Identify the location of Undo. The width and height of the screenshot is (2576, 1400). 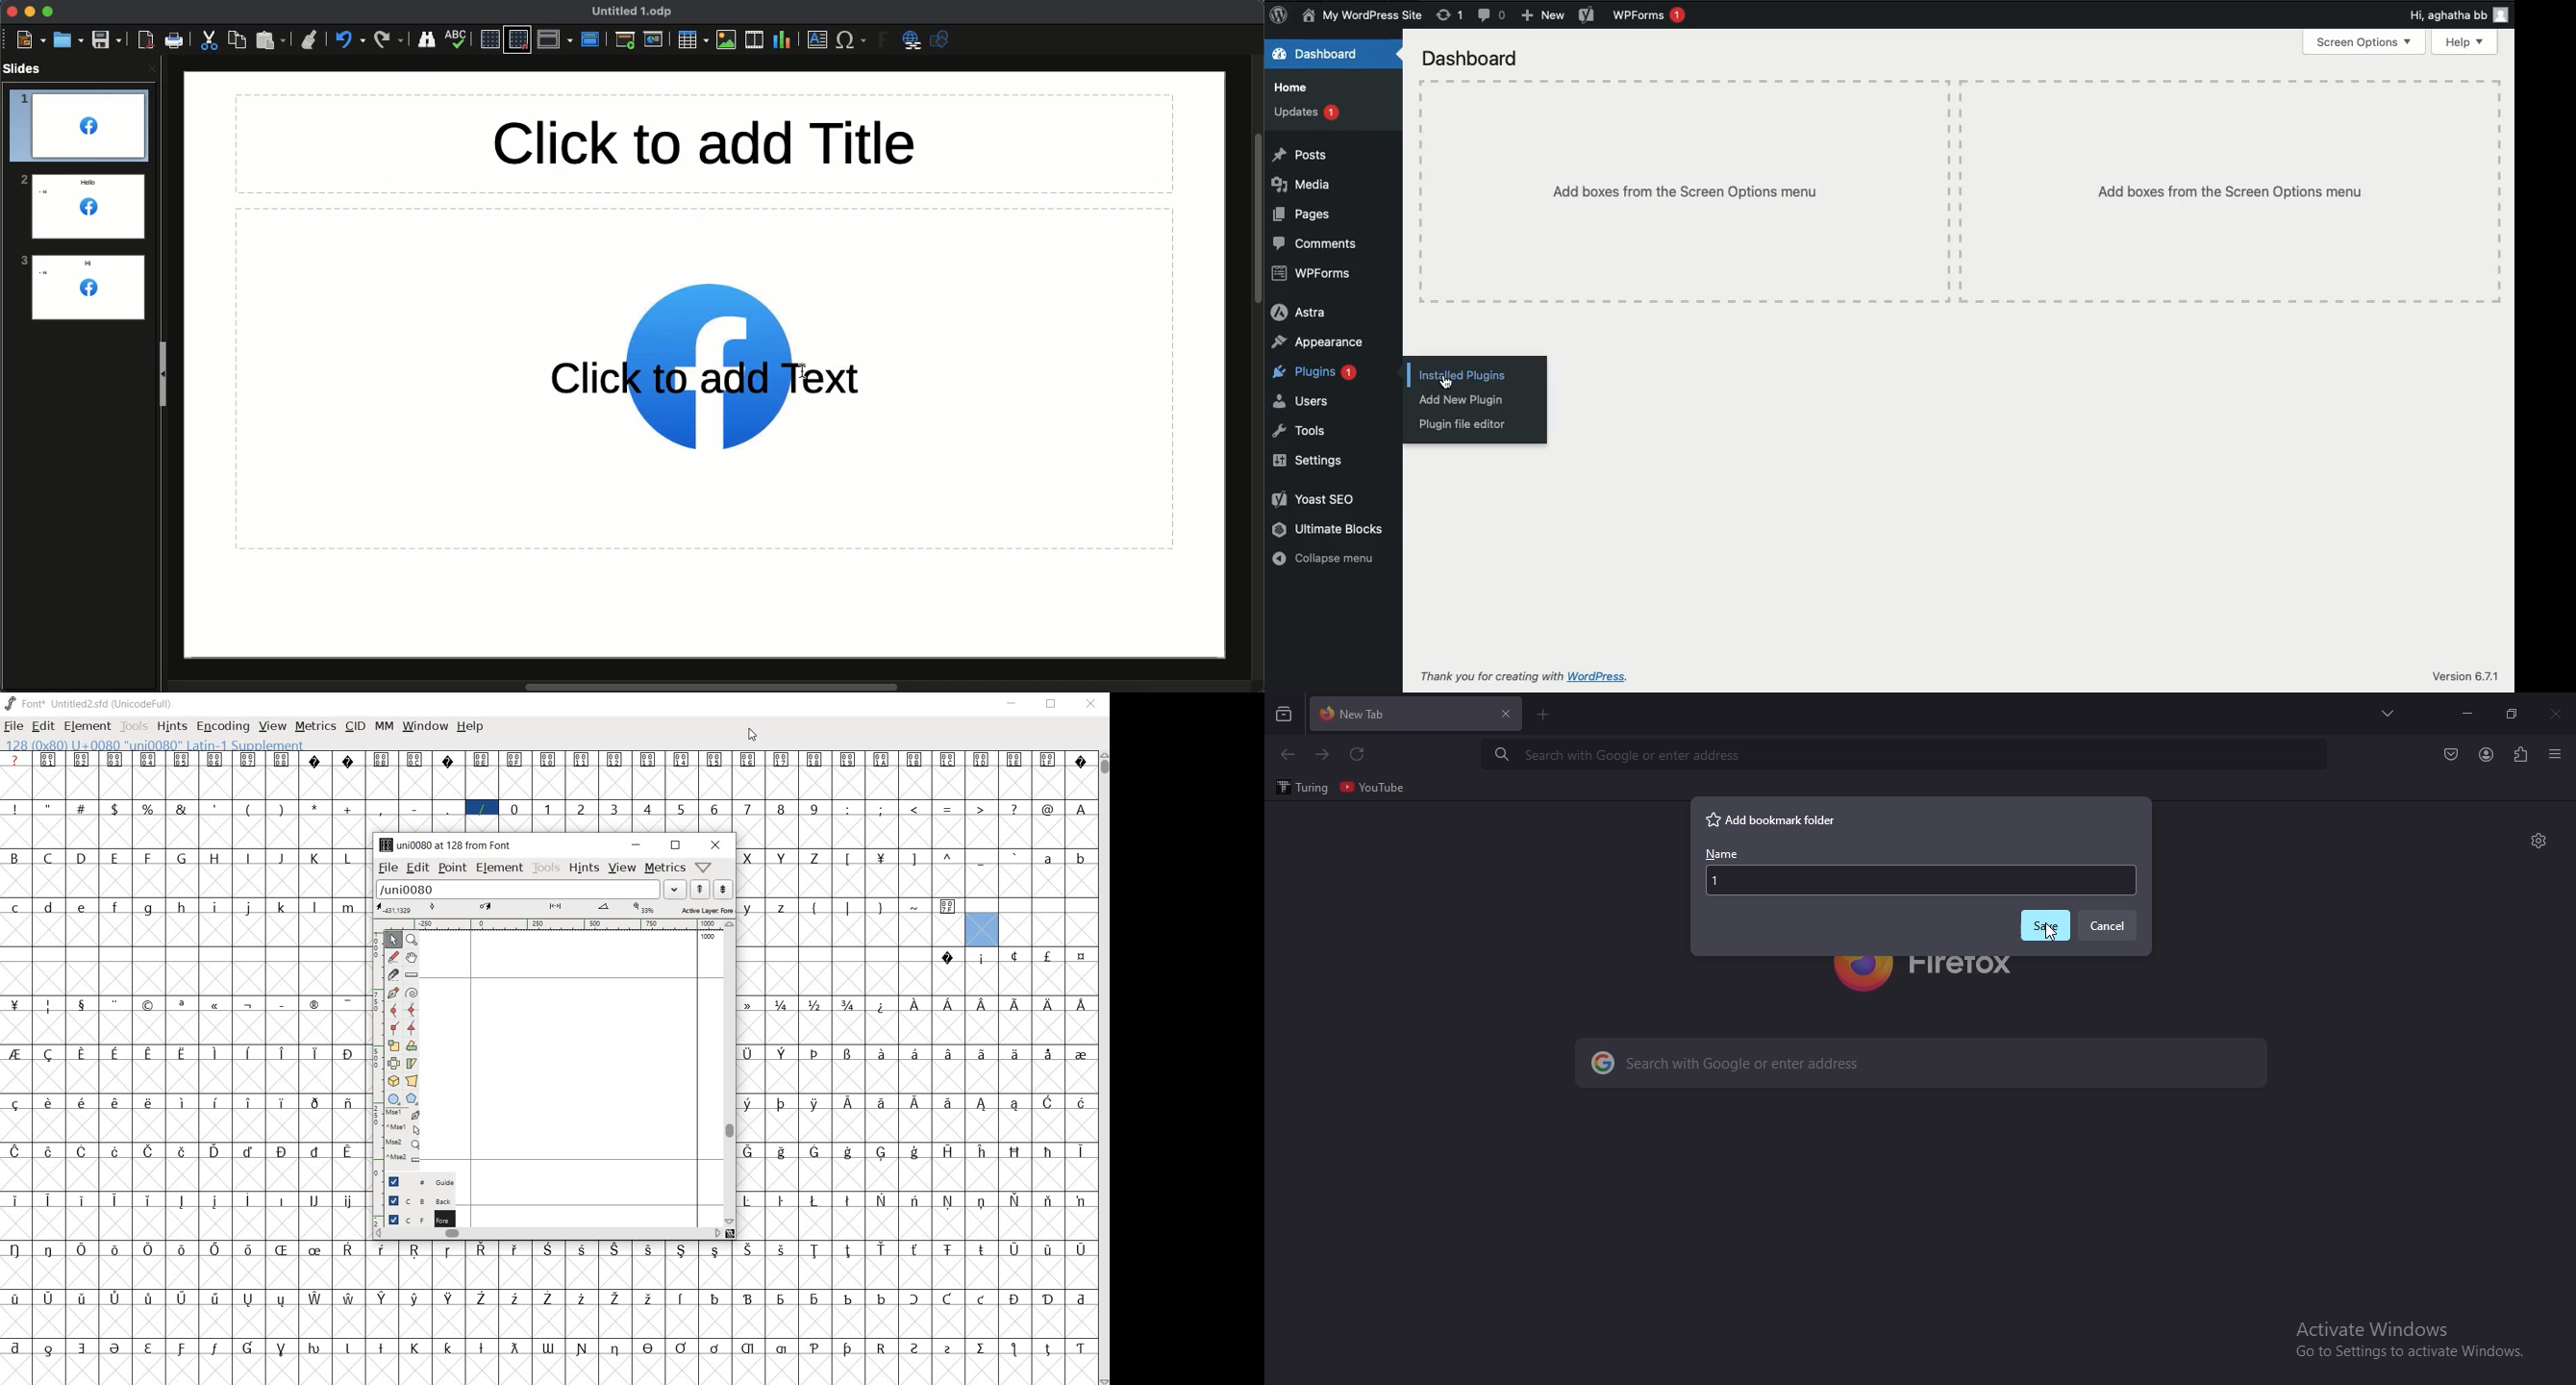
(351, 40).